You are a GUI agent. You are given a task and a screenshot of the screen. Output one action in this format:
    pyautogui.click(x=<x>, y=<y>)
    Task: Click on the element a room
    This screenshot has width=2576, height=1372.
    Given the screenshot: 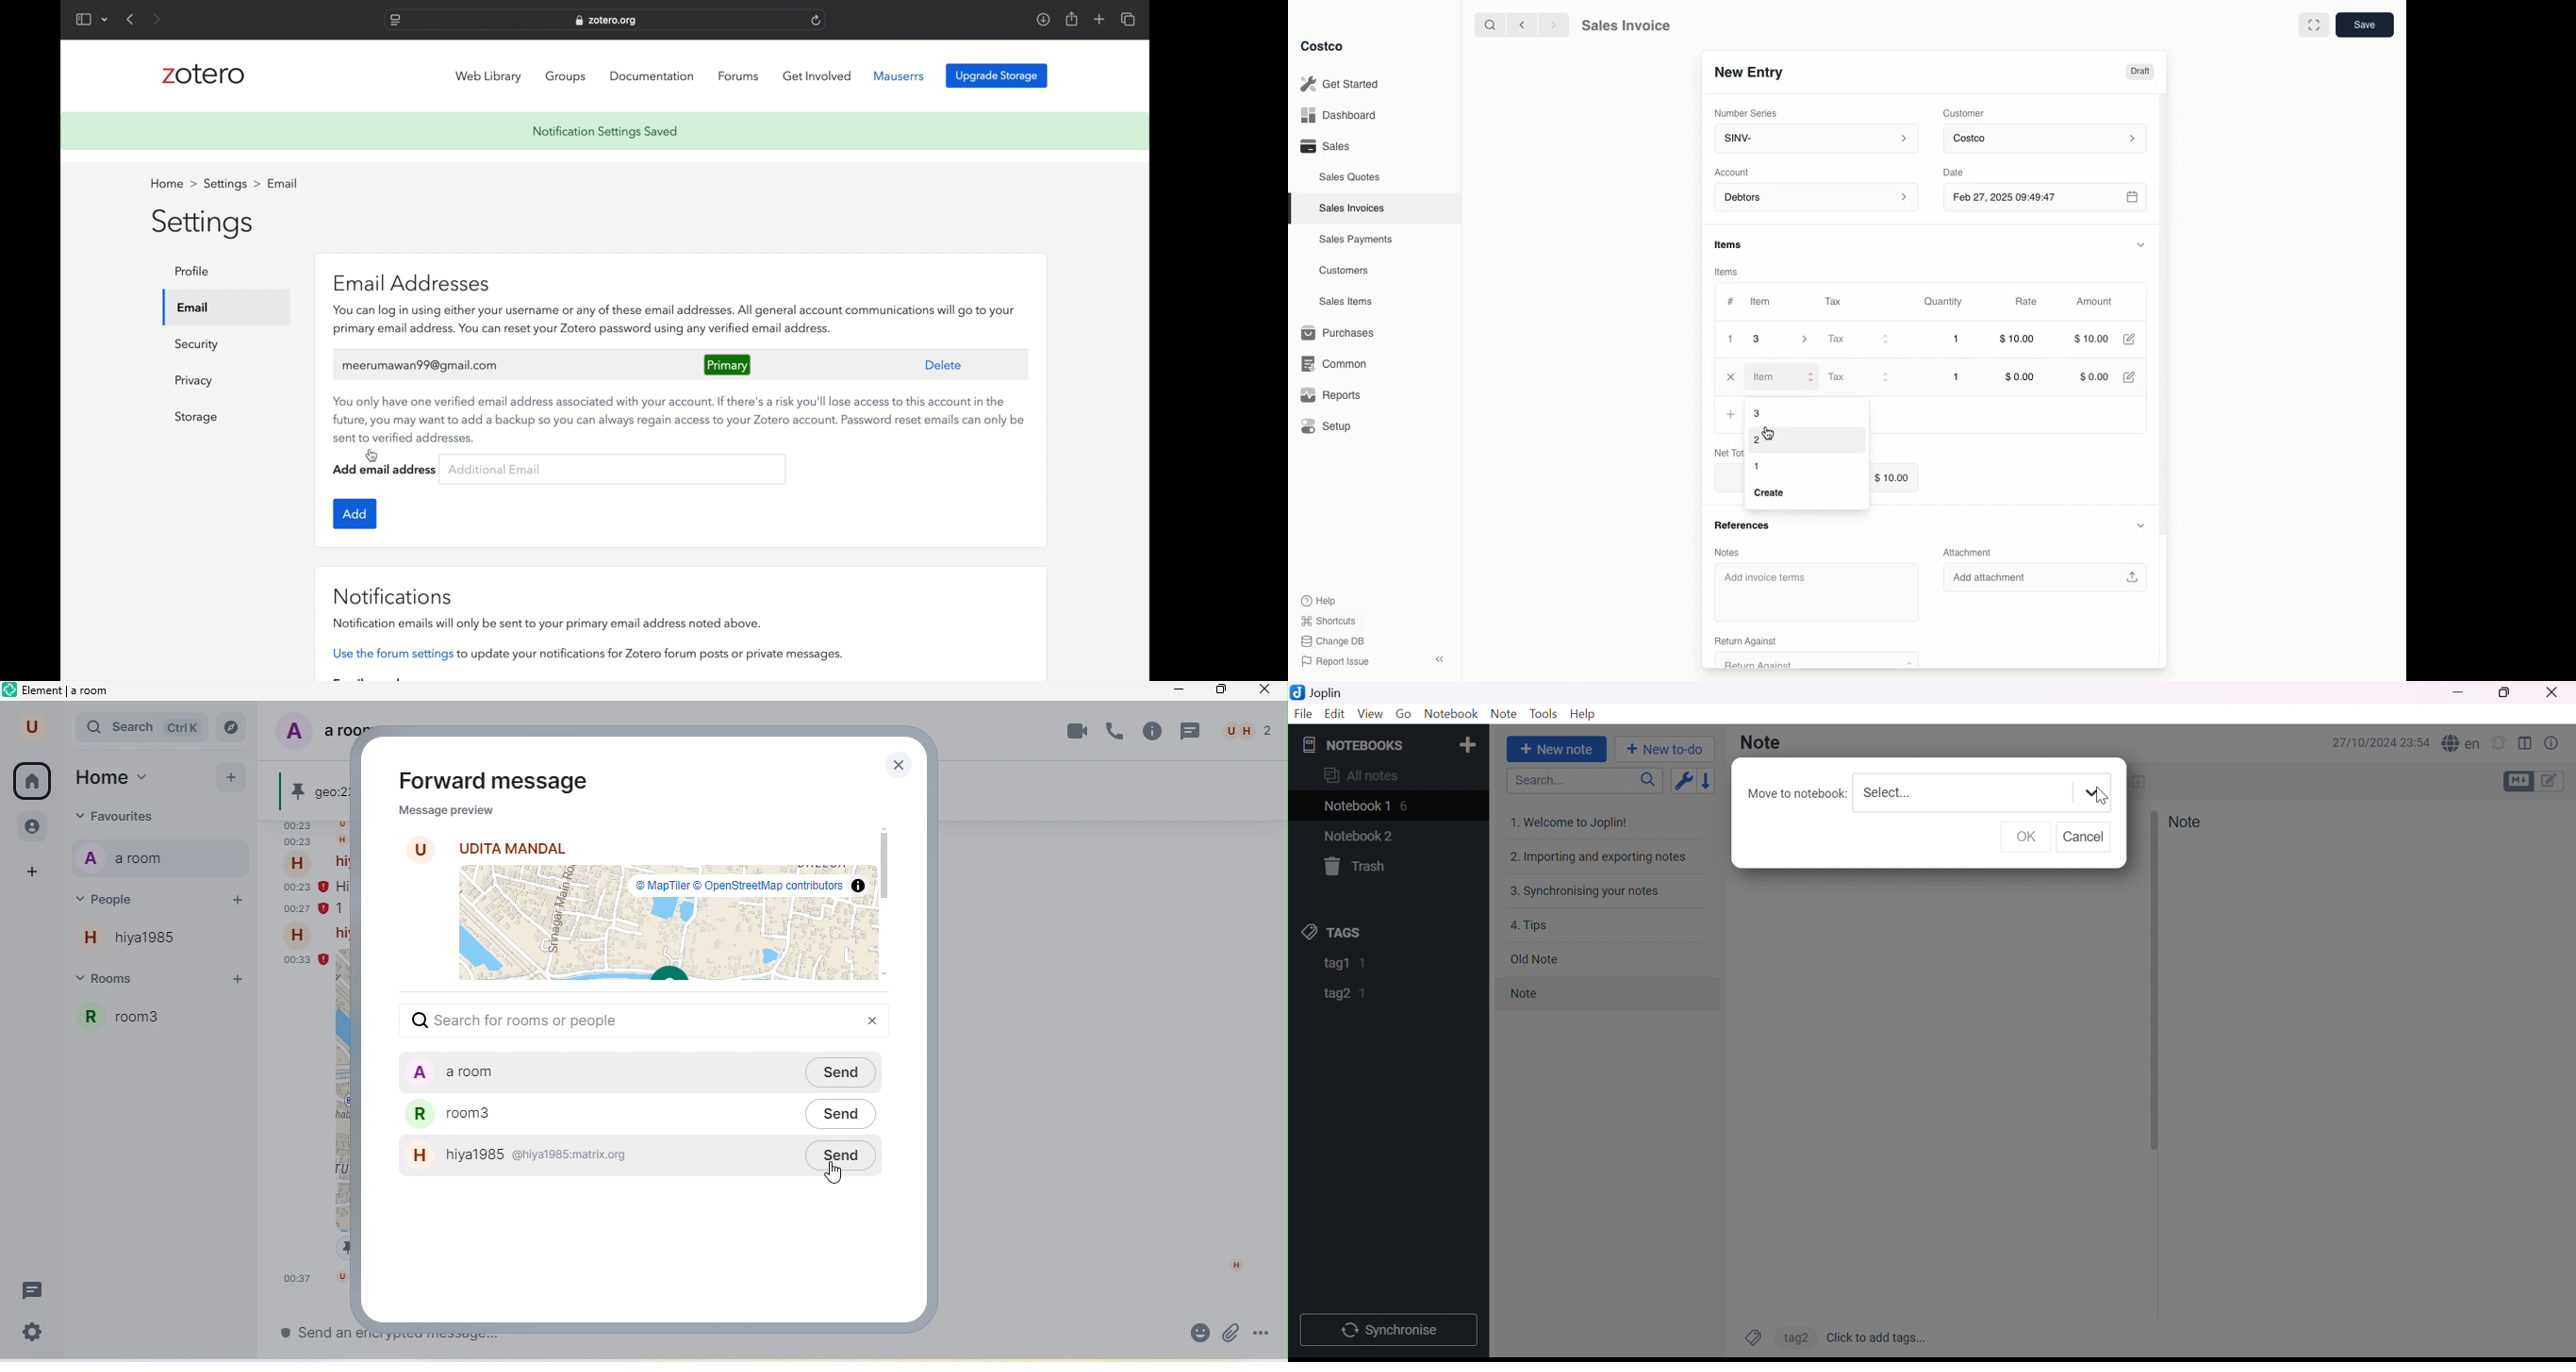 What is the action you would take?
    pyautogui.click(x=66, y=693)
    